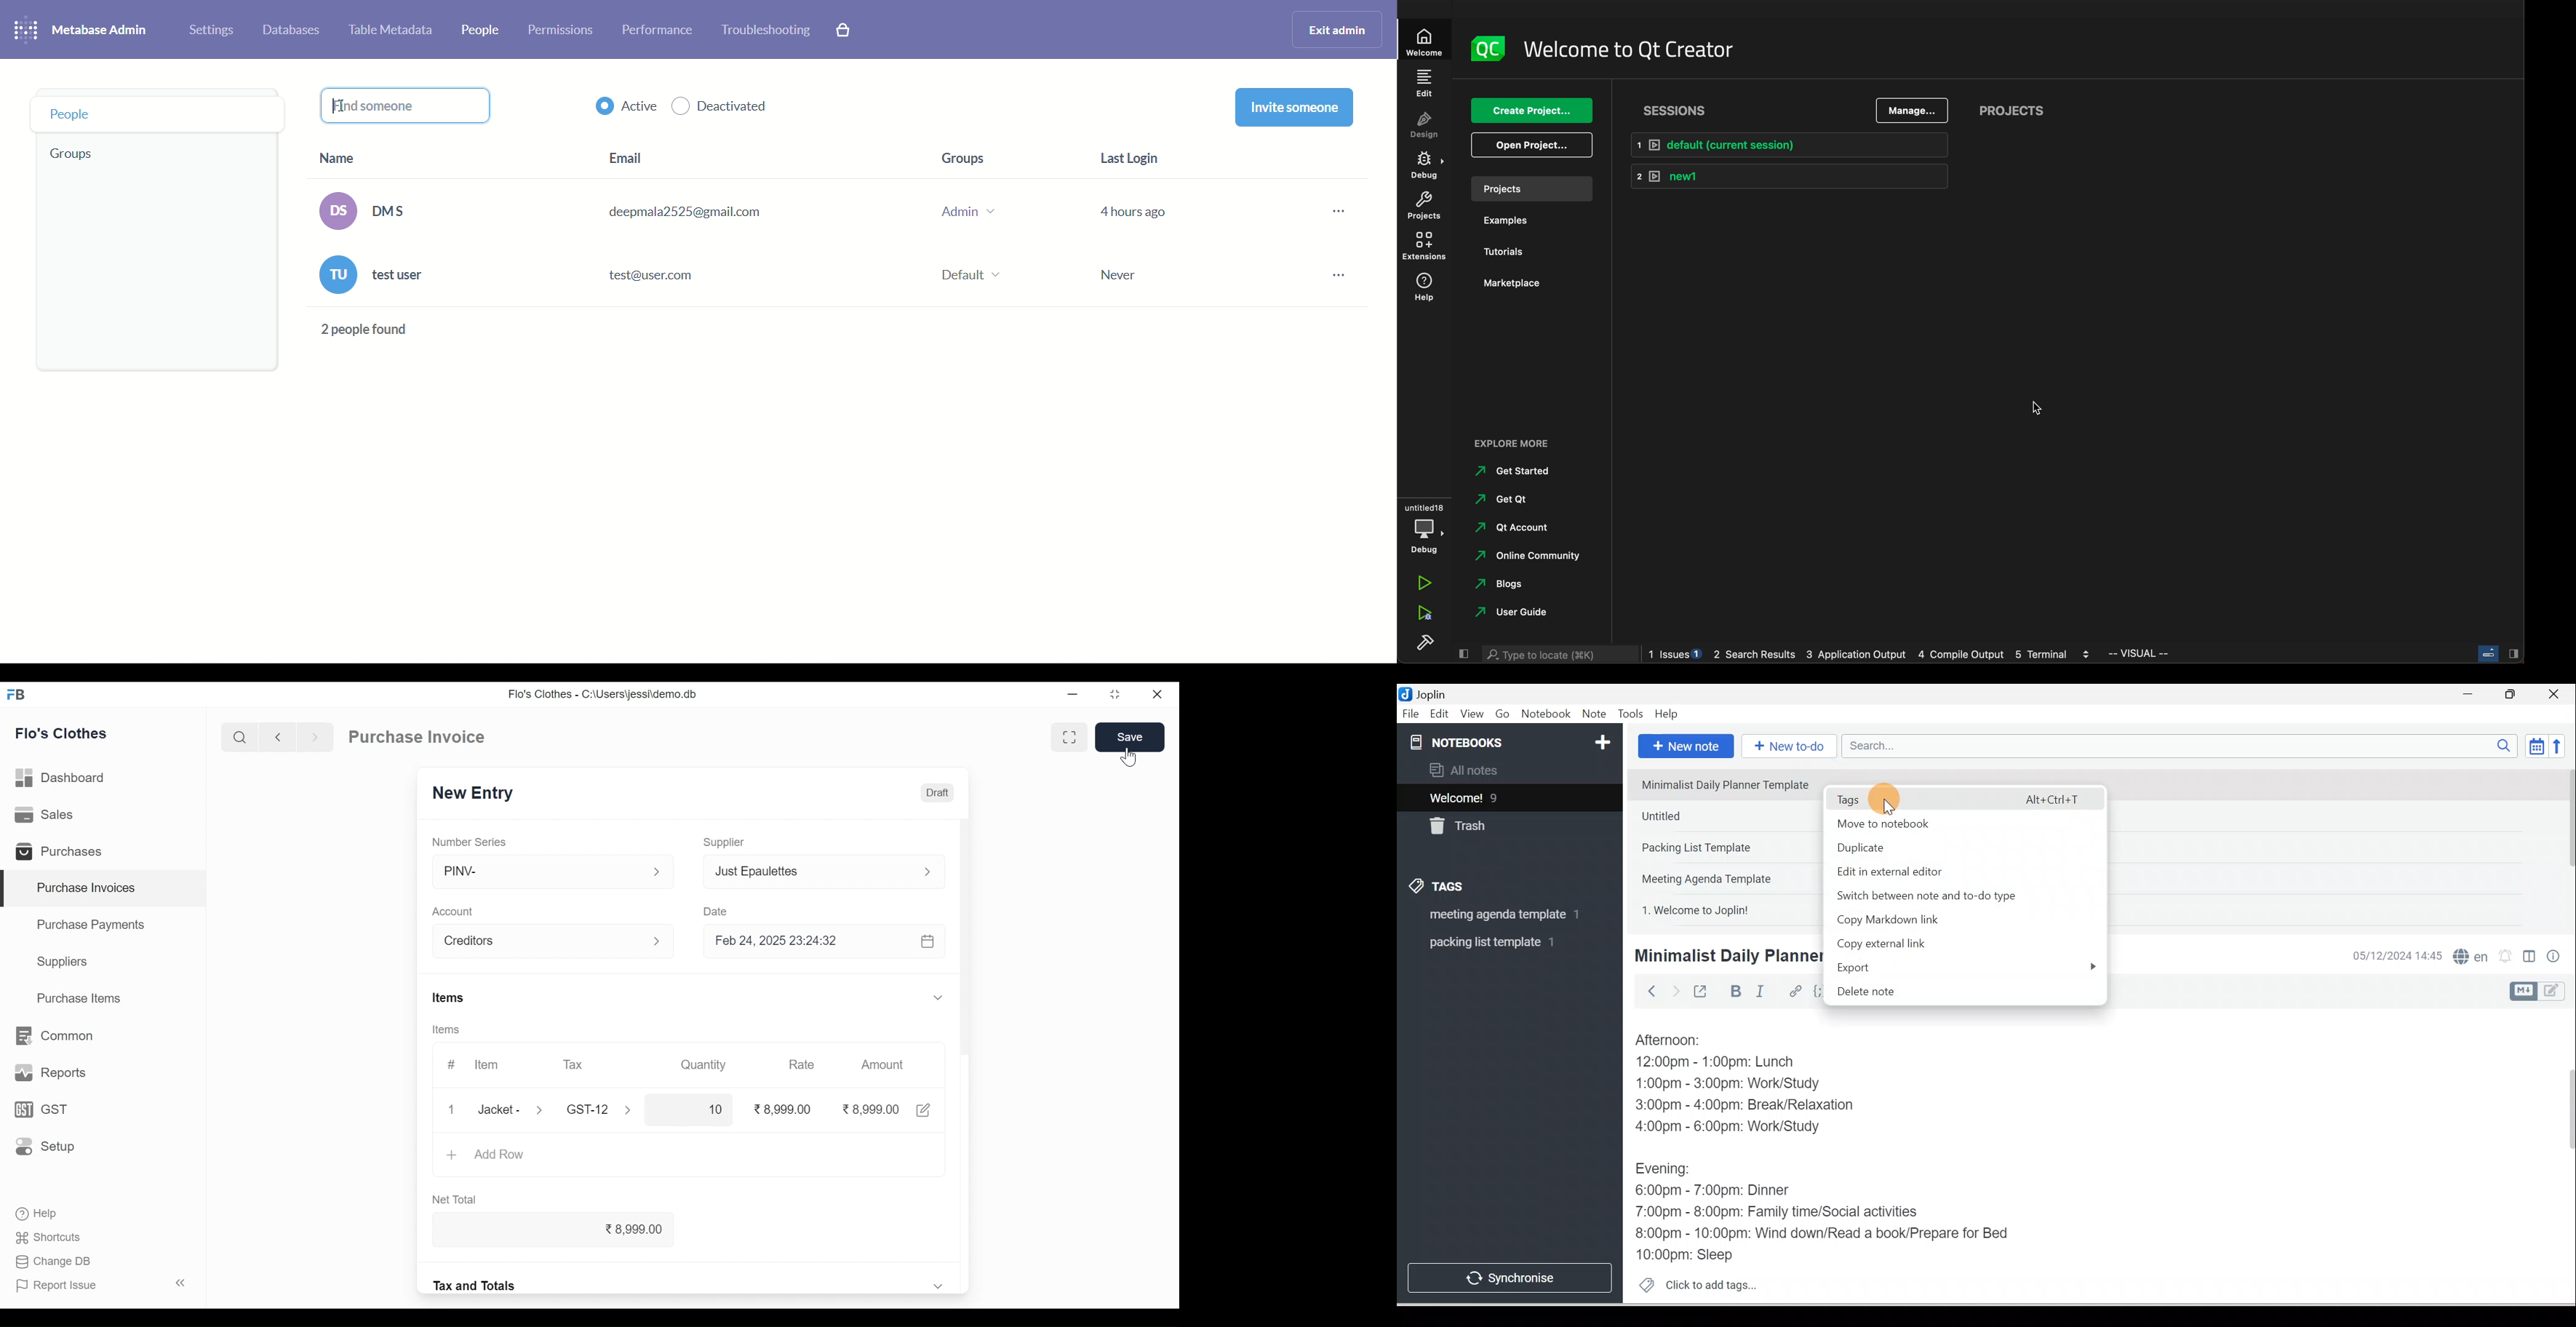 Image resolution: width=2576 pixels, height=1344 pixels. Describe the element at coordinates (2530, 958) in the screenshot. I see `Toggle editors` at that location.